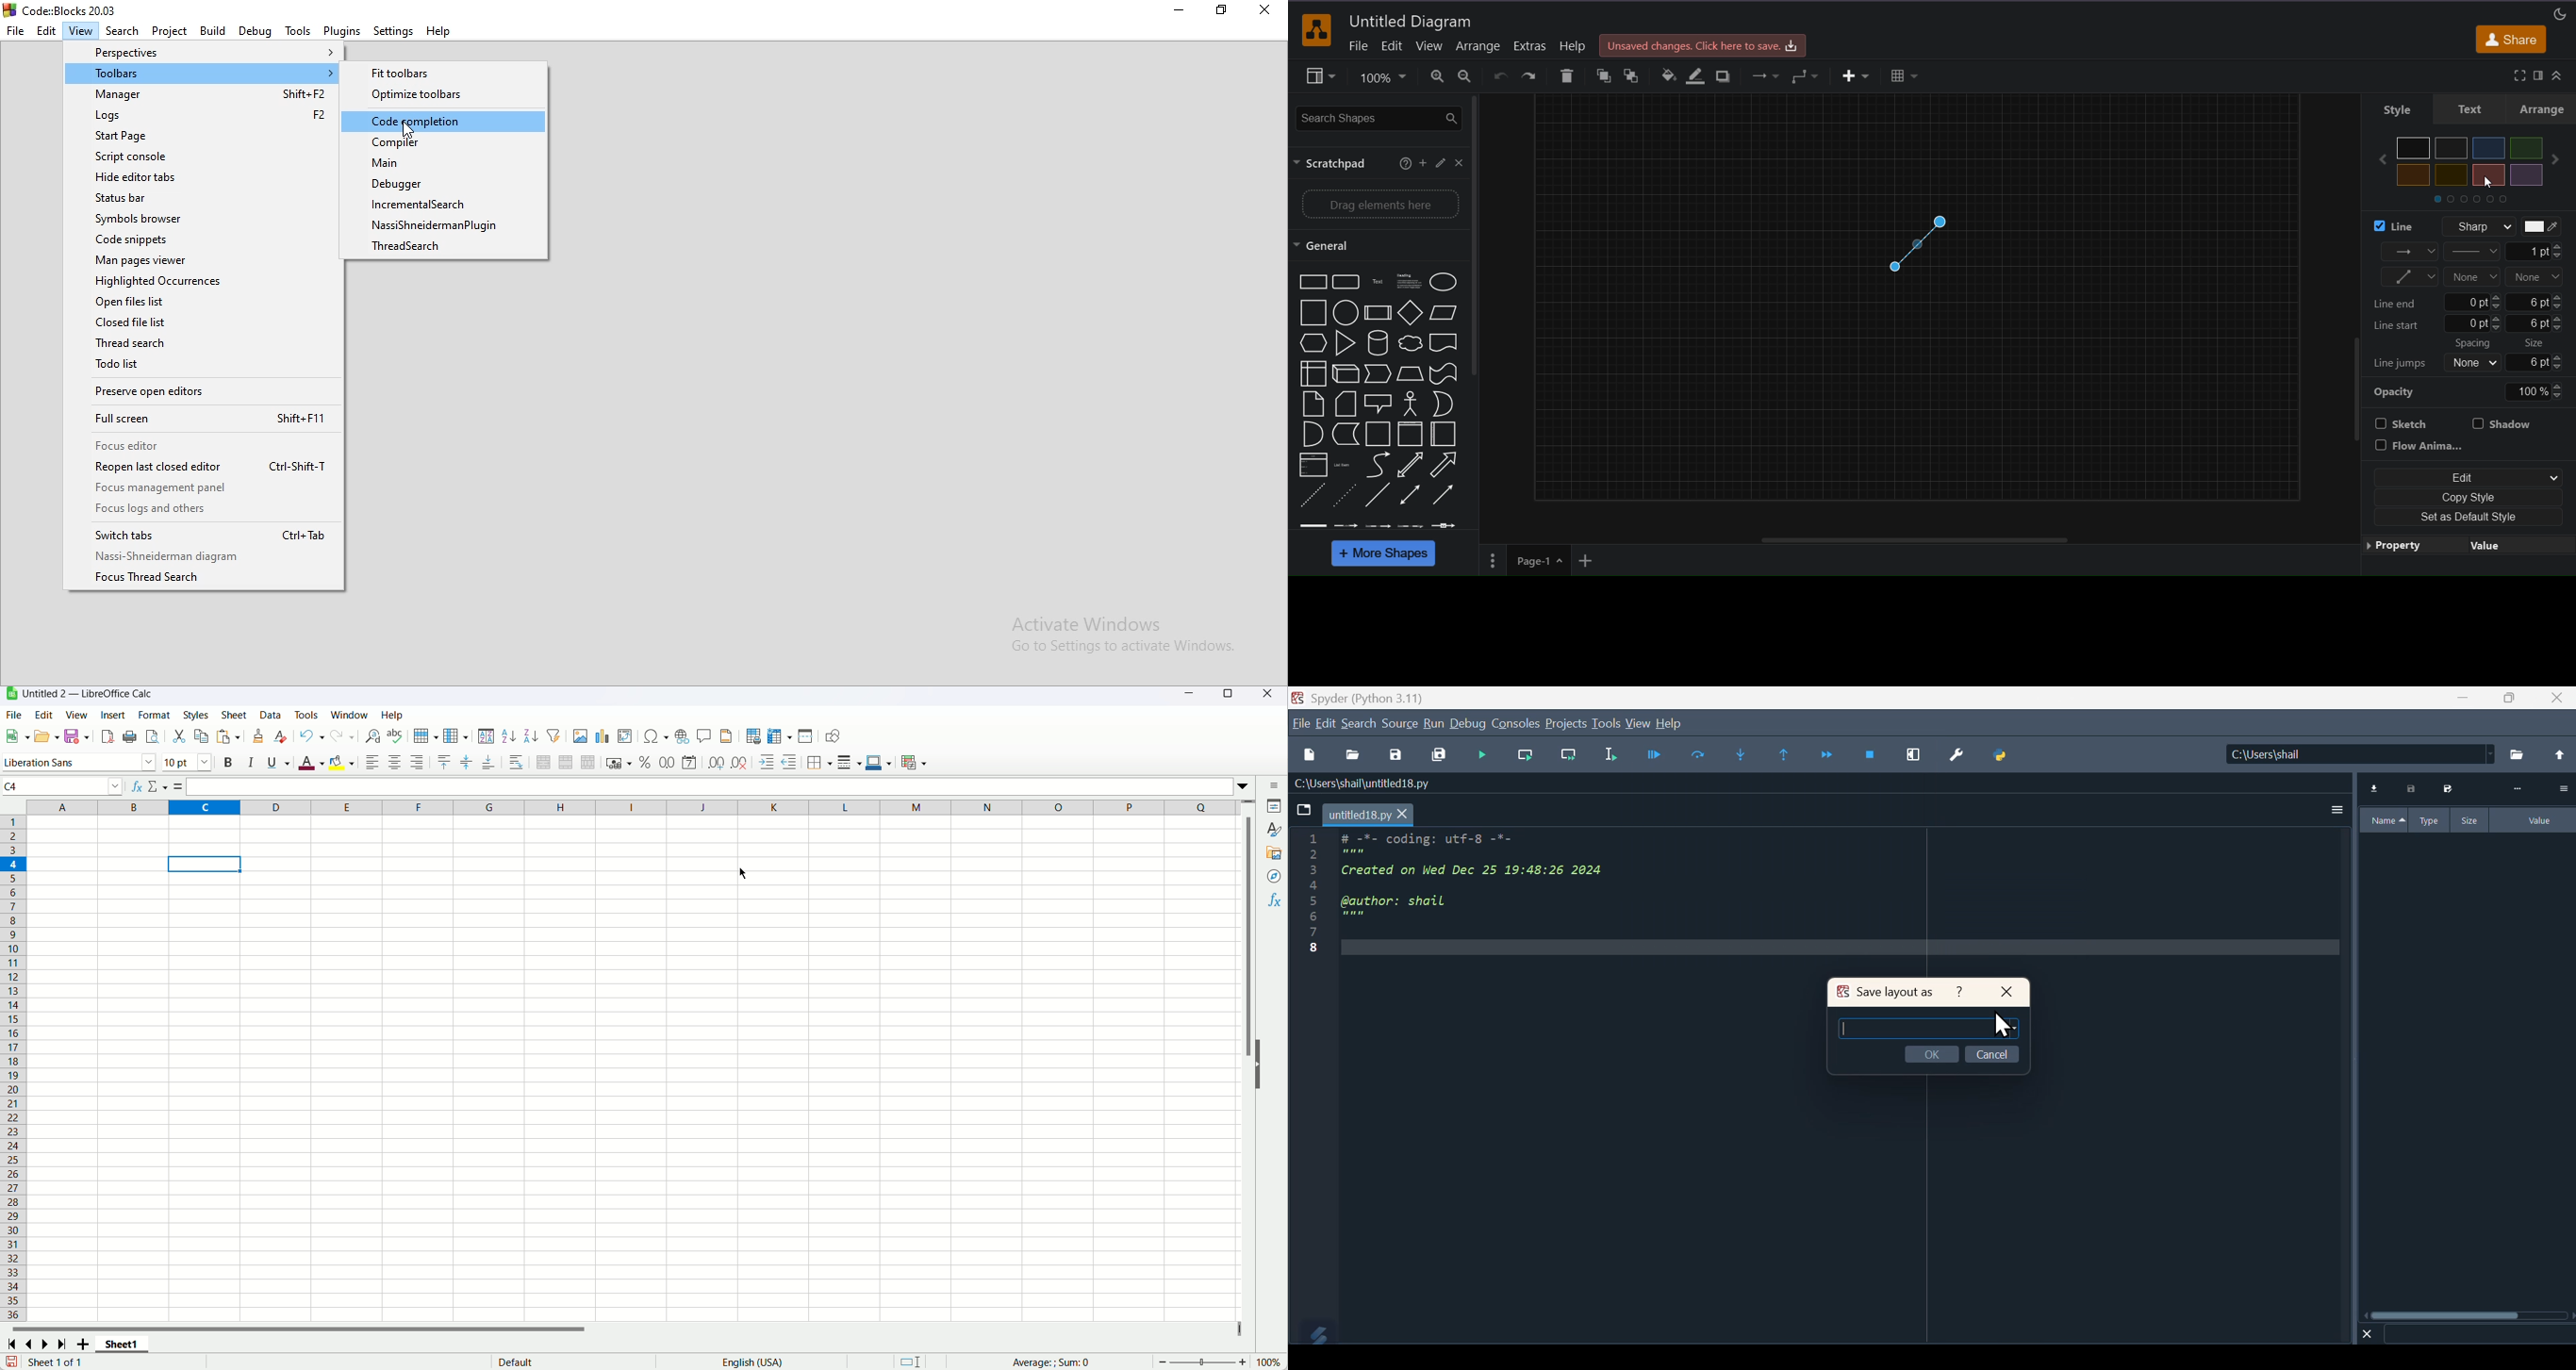 Image resolution: width=2576 pixels, height=1372 pixels. What do you see at coordinates (1540, 561) in the screenshot?
I see `page 1` at bounding box center [1540, 561].